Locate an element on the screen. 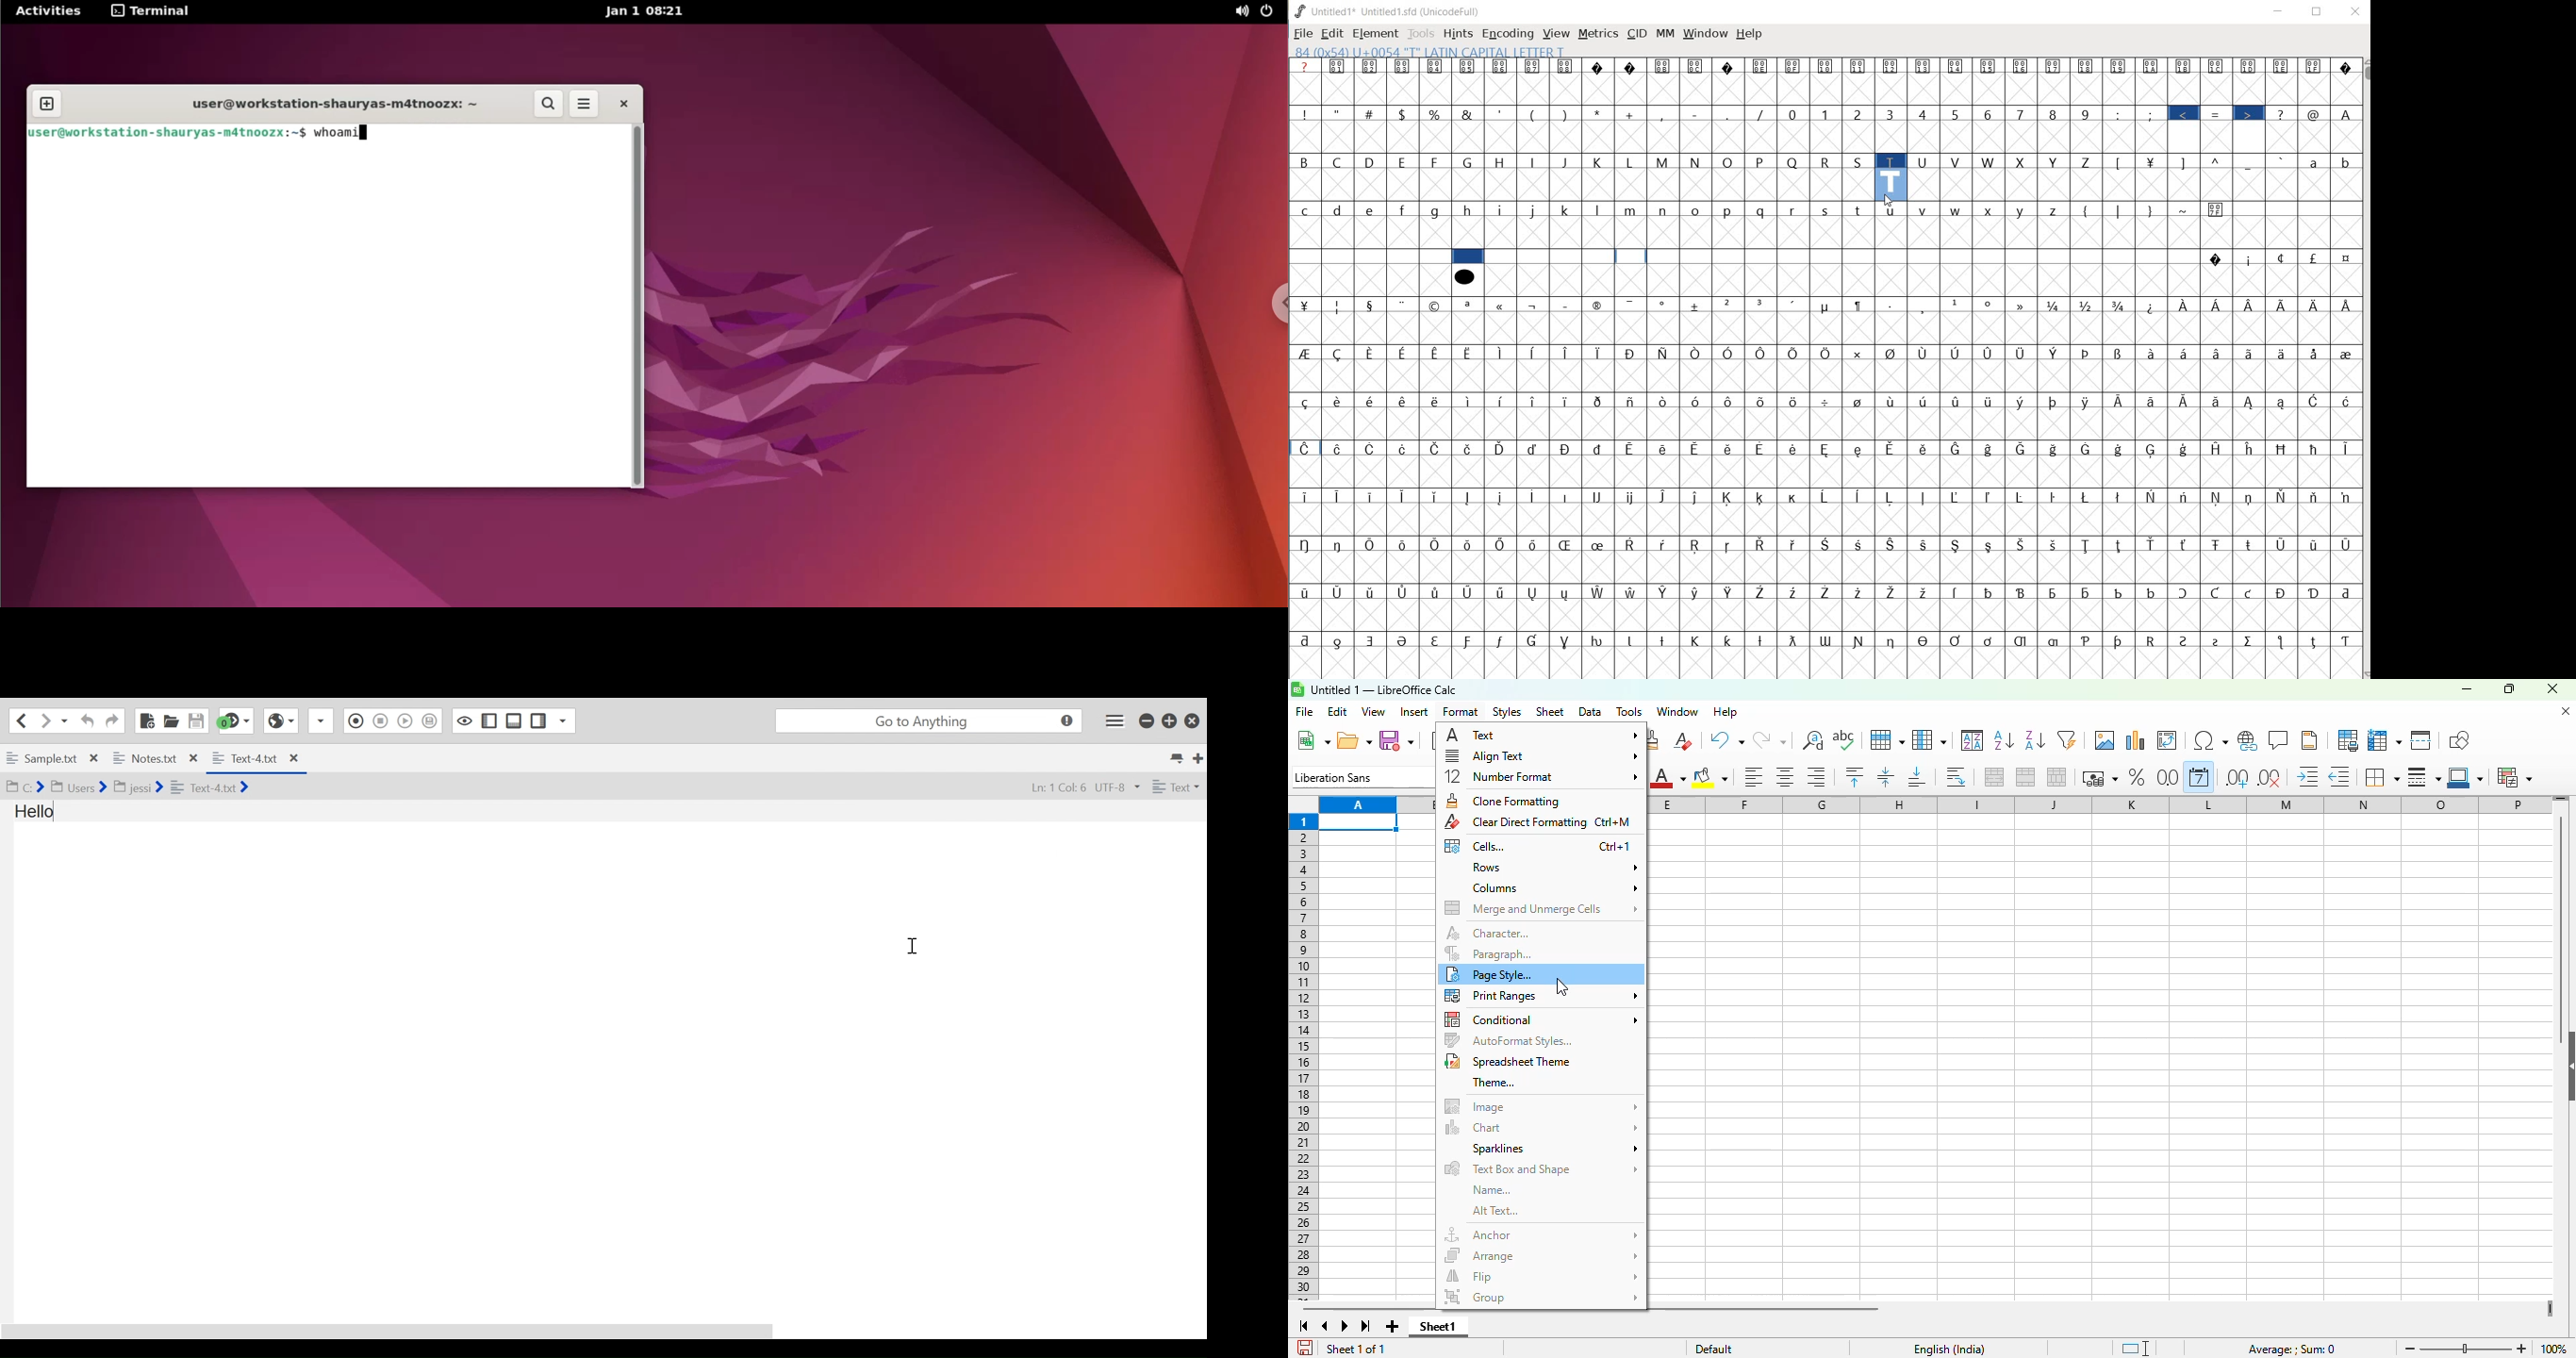  Symbol is located at coordinates (1665, 592).